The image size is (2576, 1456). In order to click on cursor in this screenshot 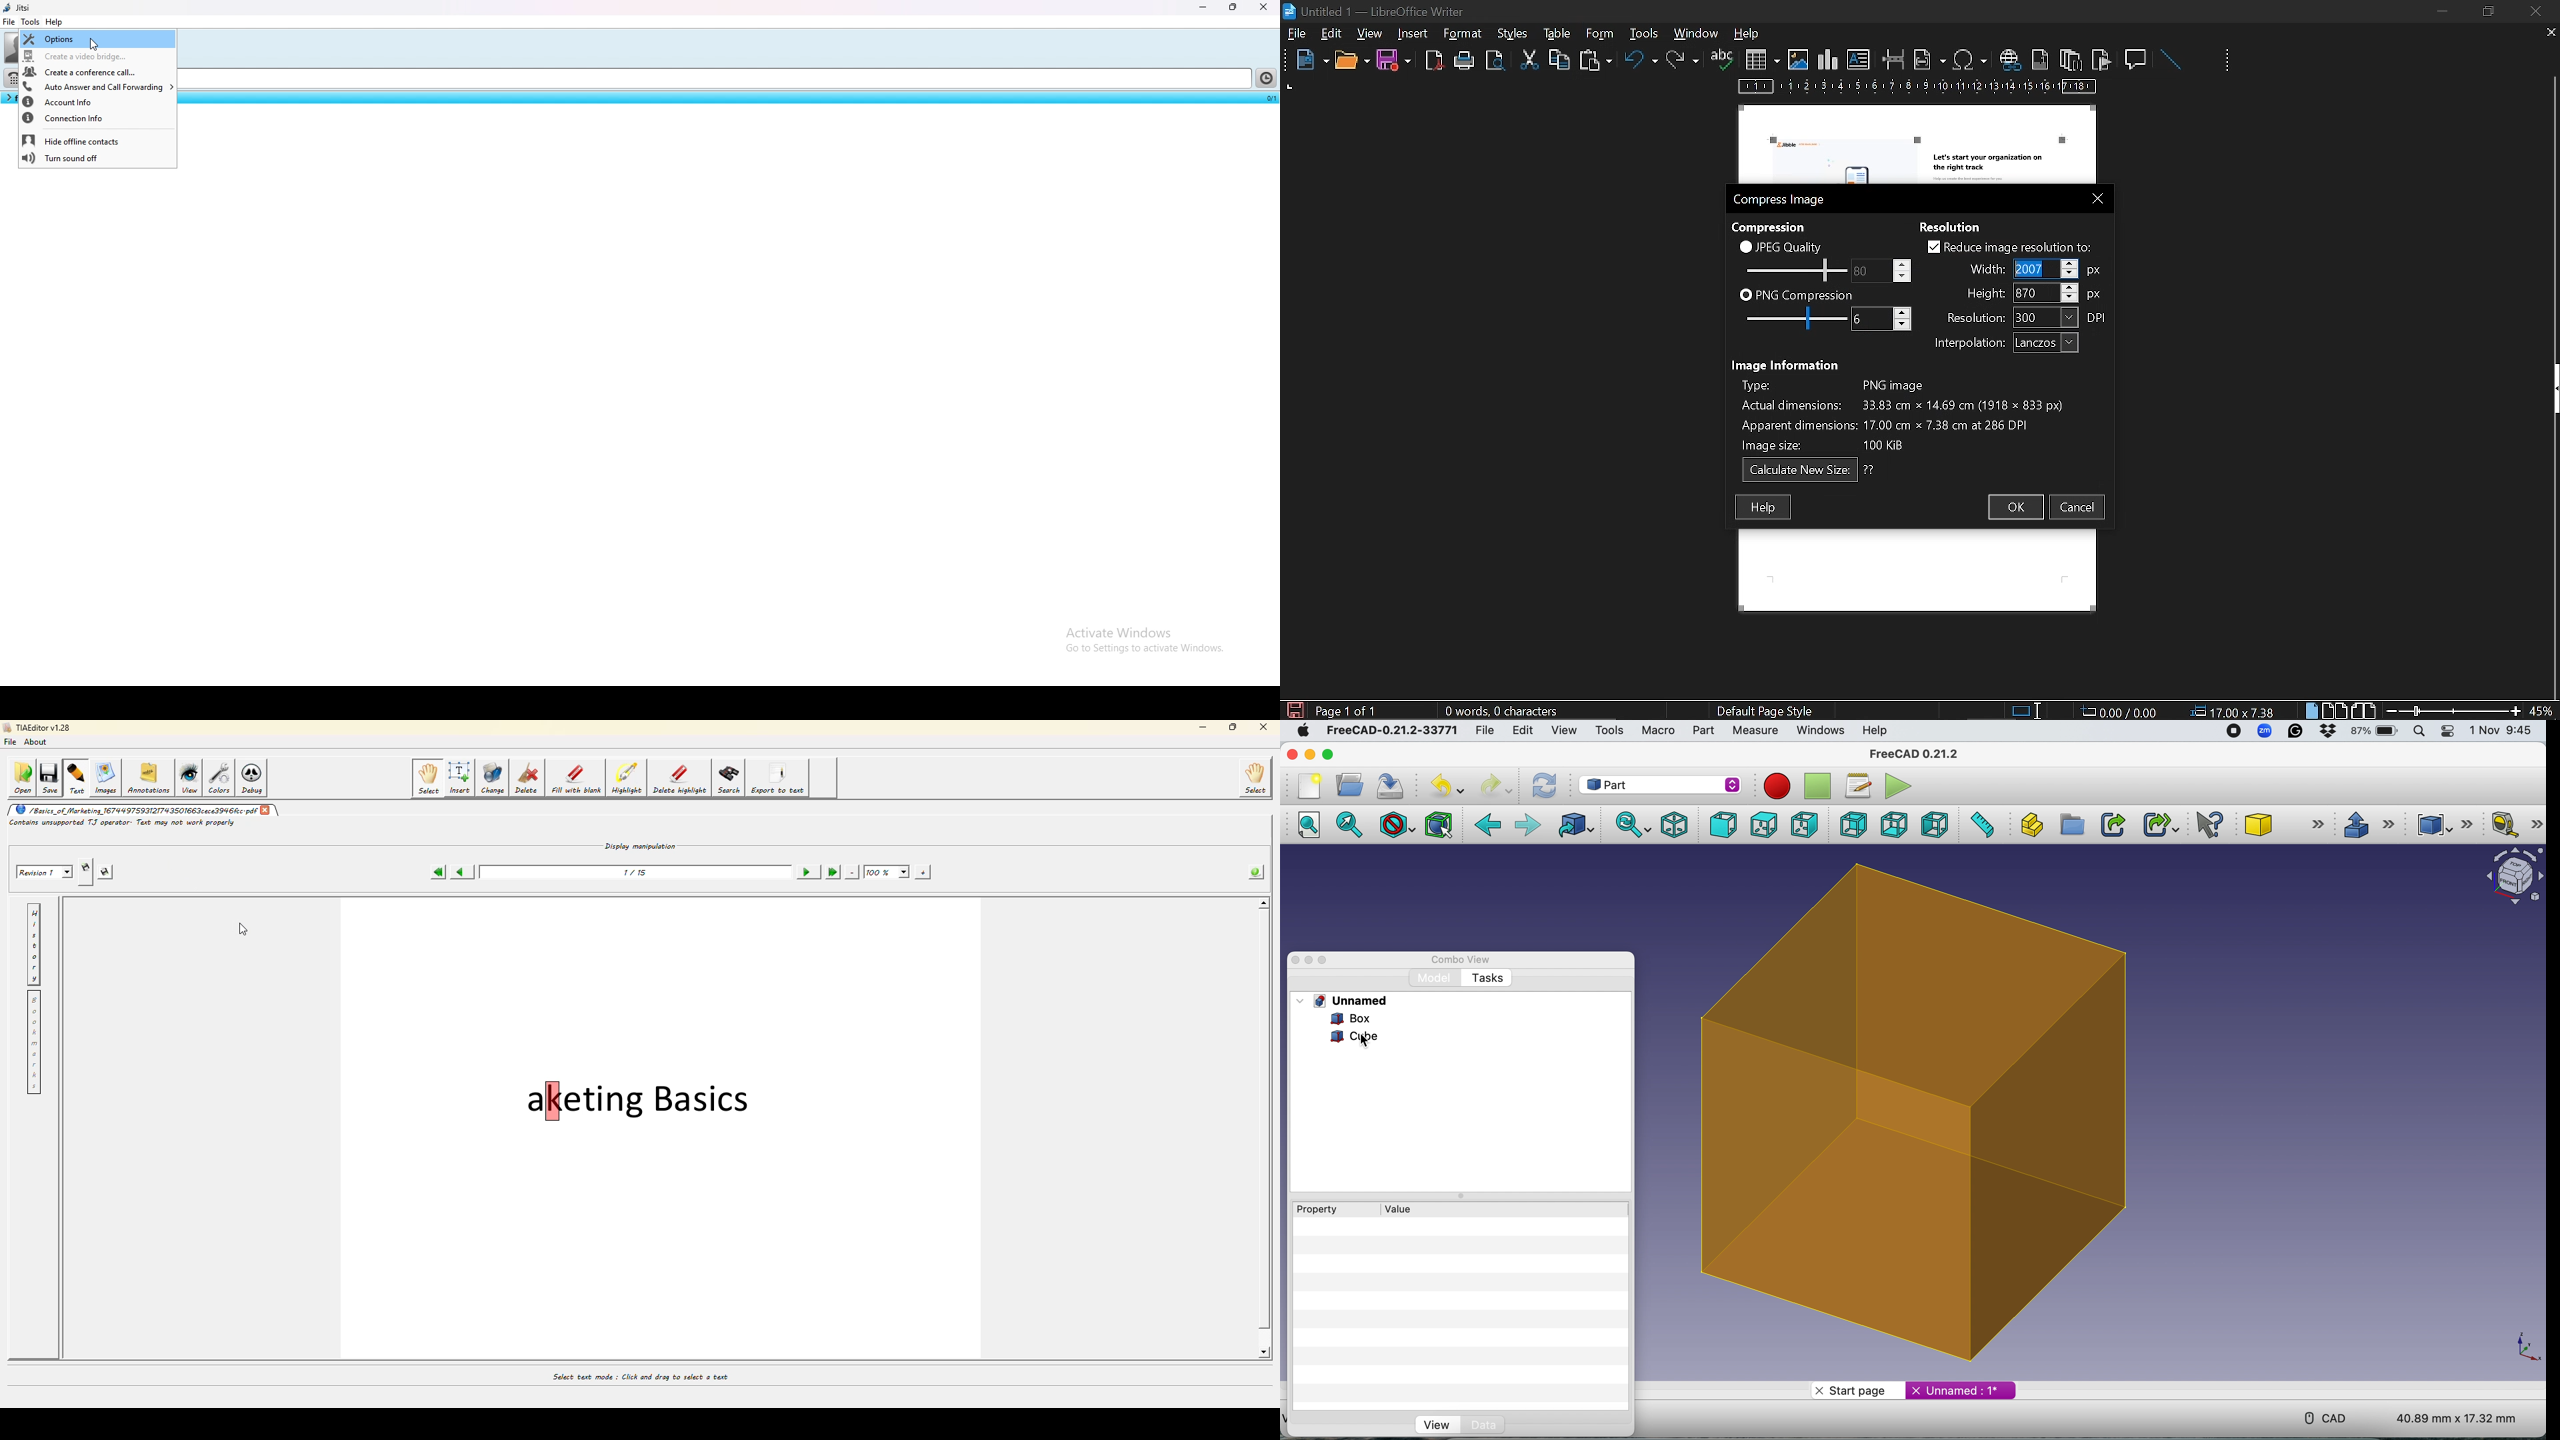, I will do `click(1367, 1041)`.